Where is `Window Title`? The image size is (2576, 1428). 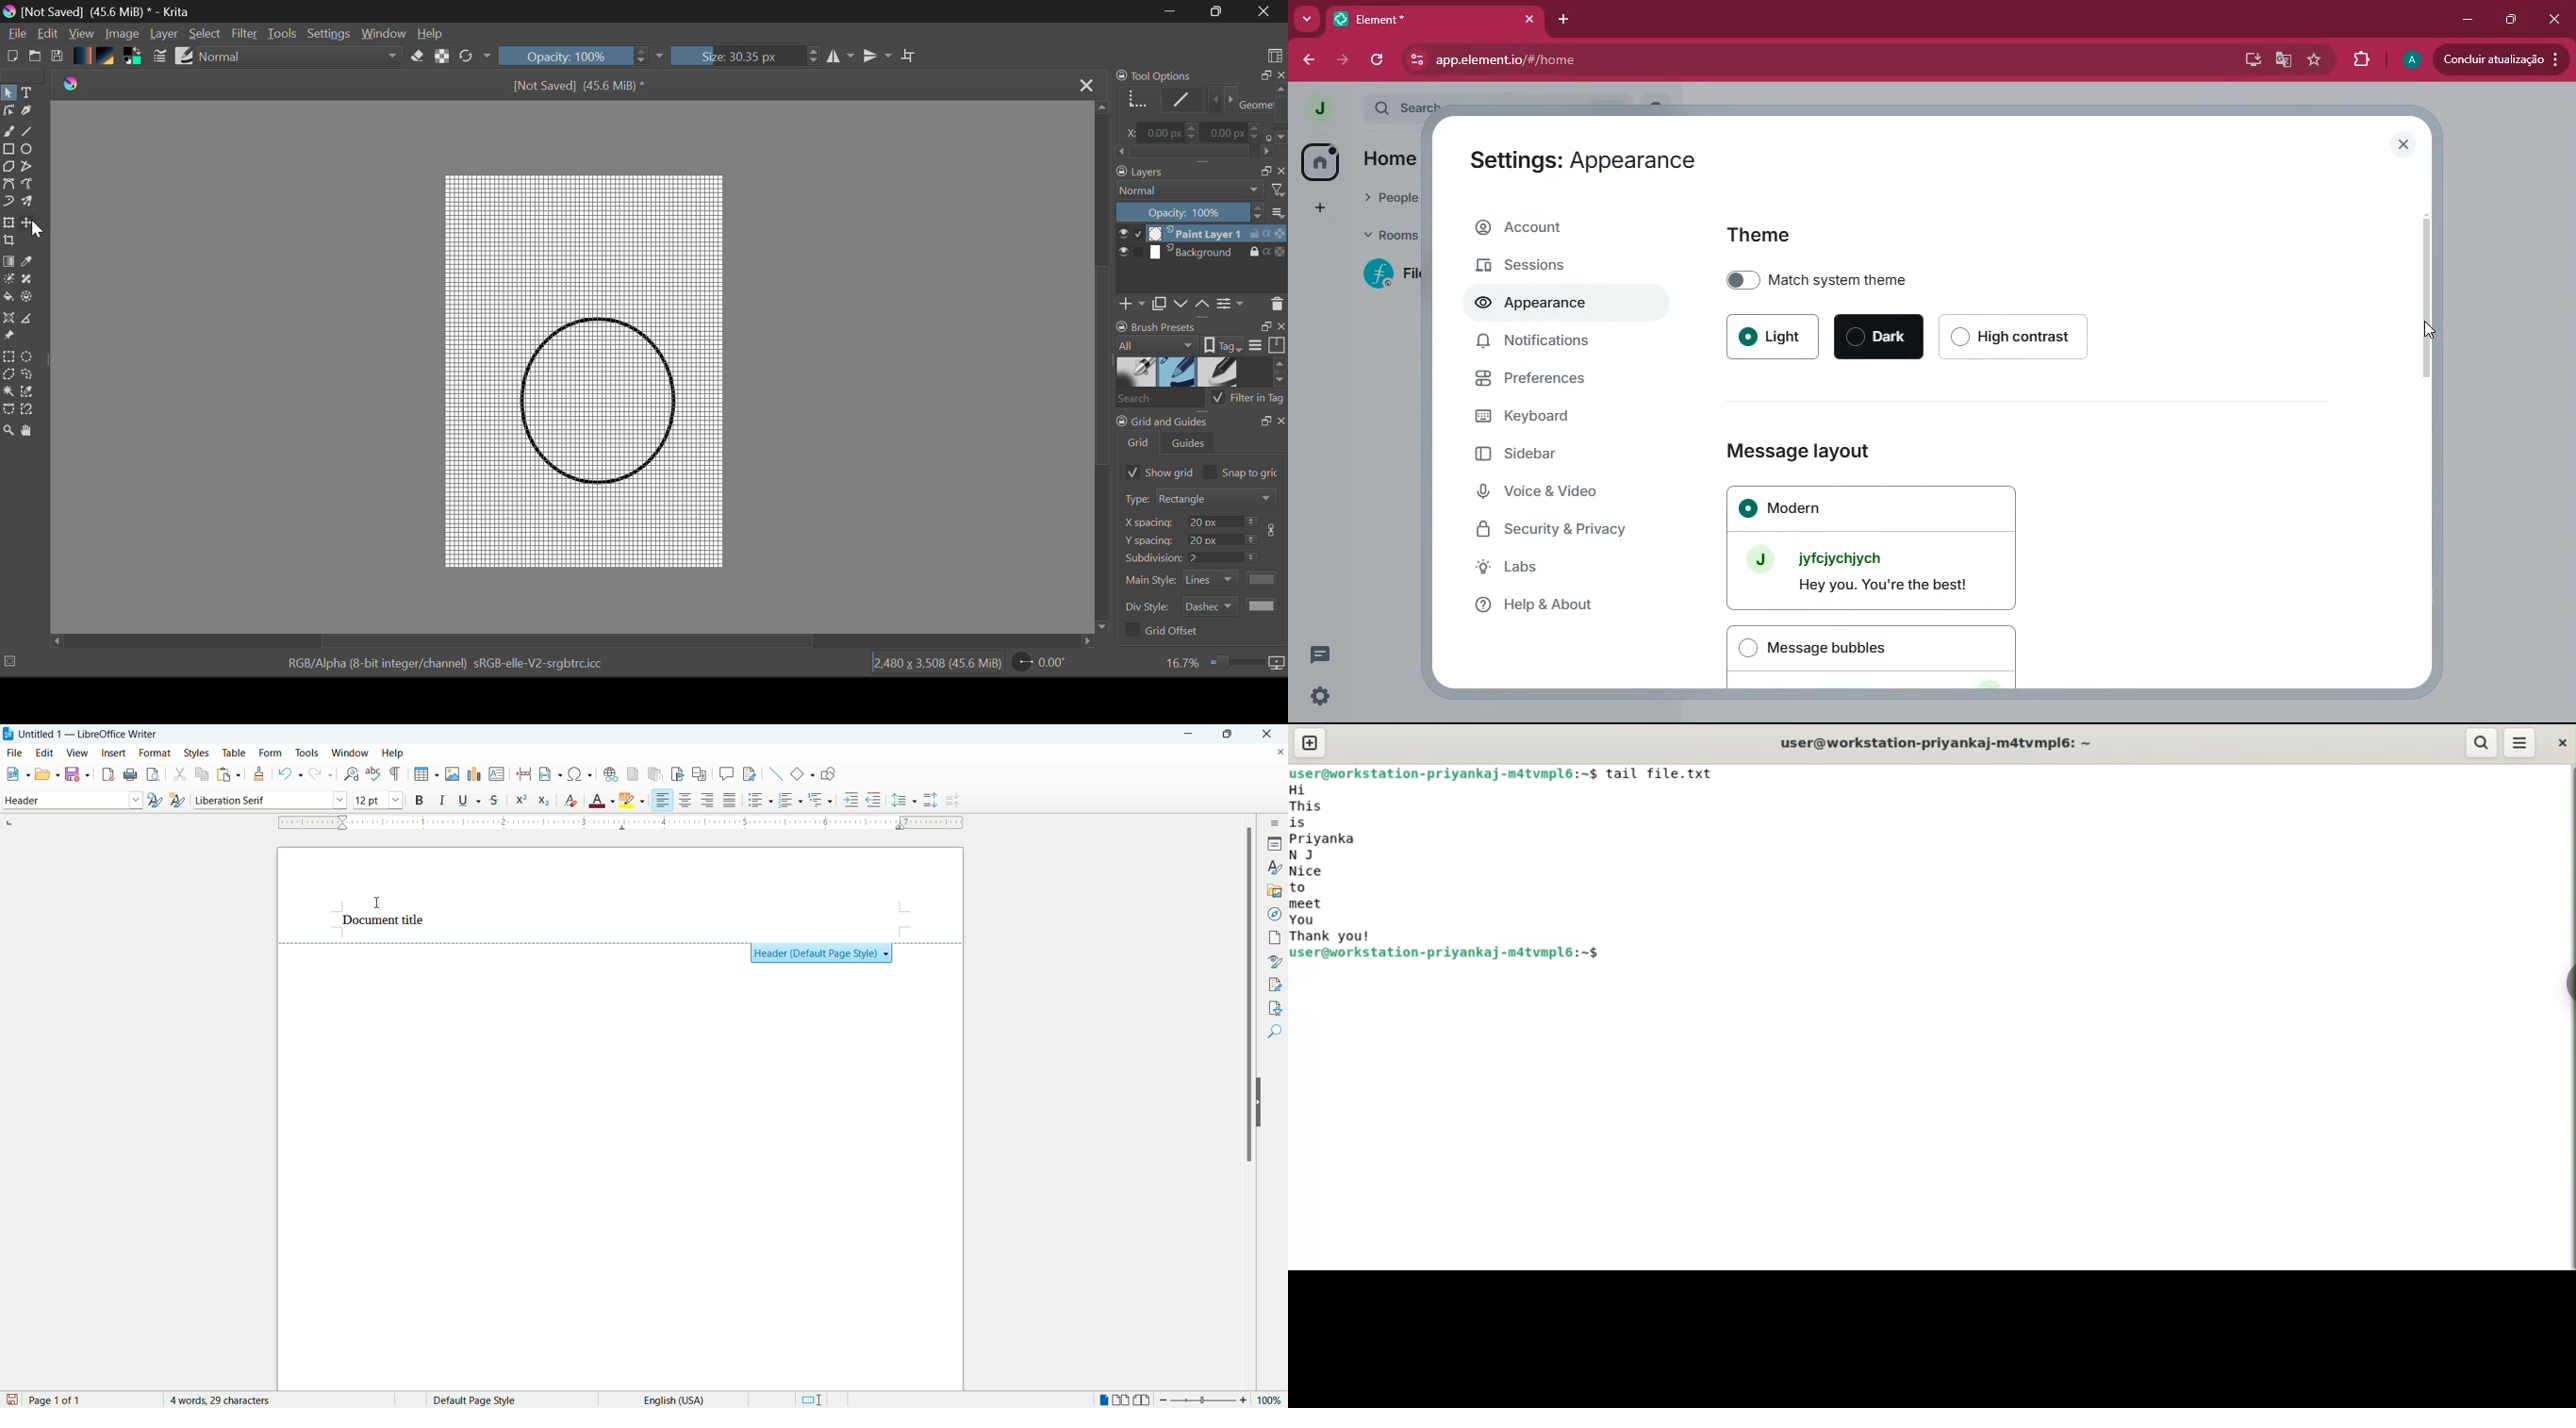 Window Title is located at coordinates (100, 11).